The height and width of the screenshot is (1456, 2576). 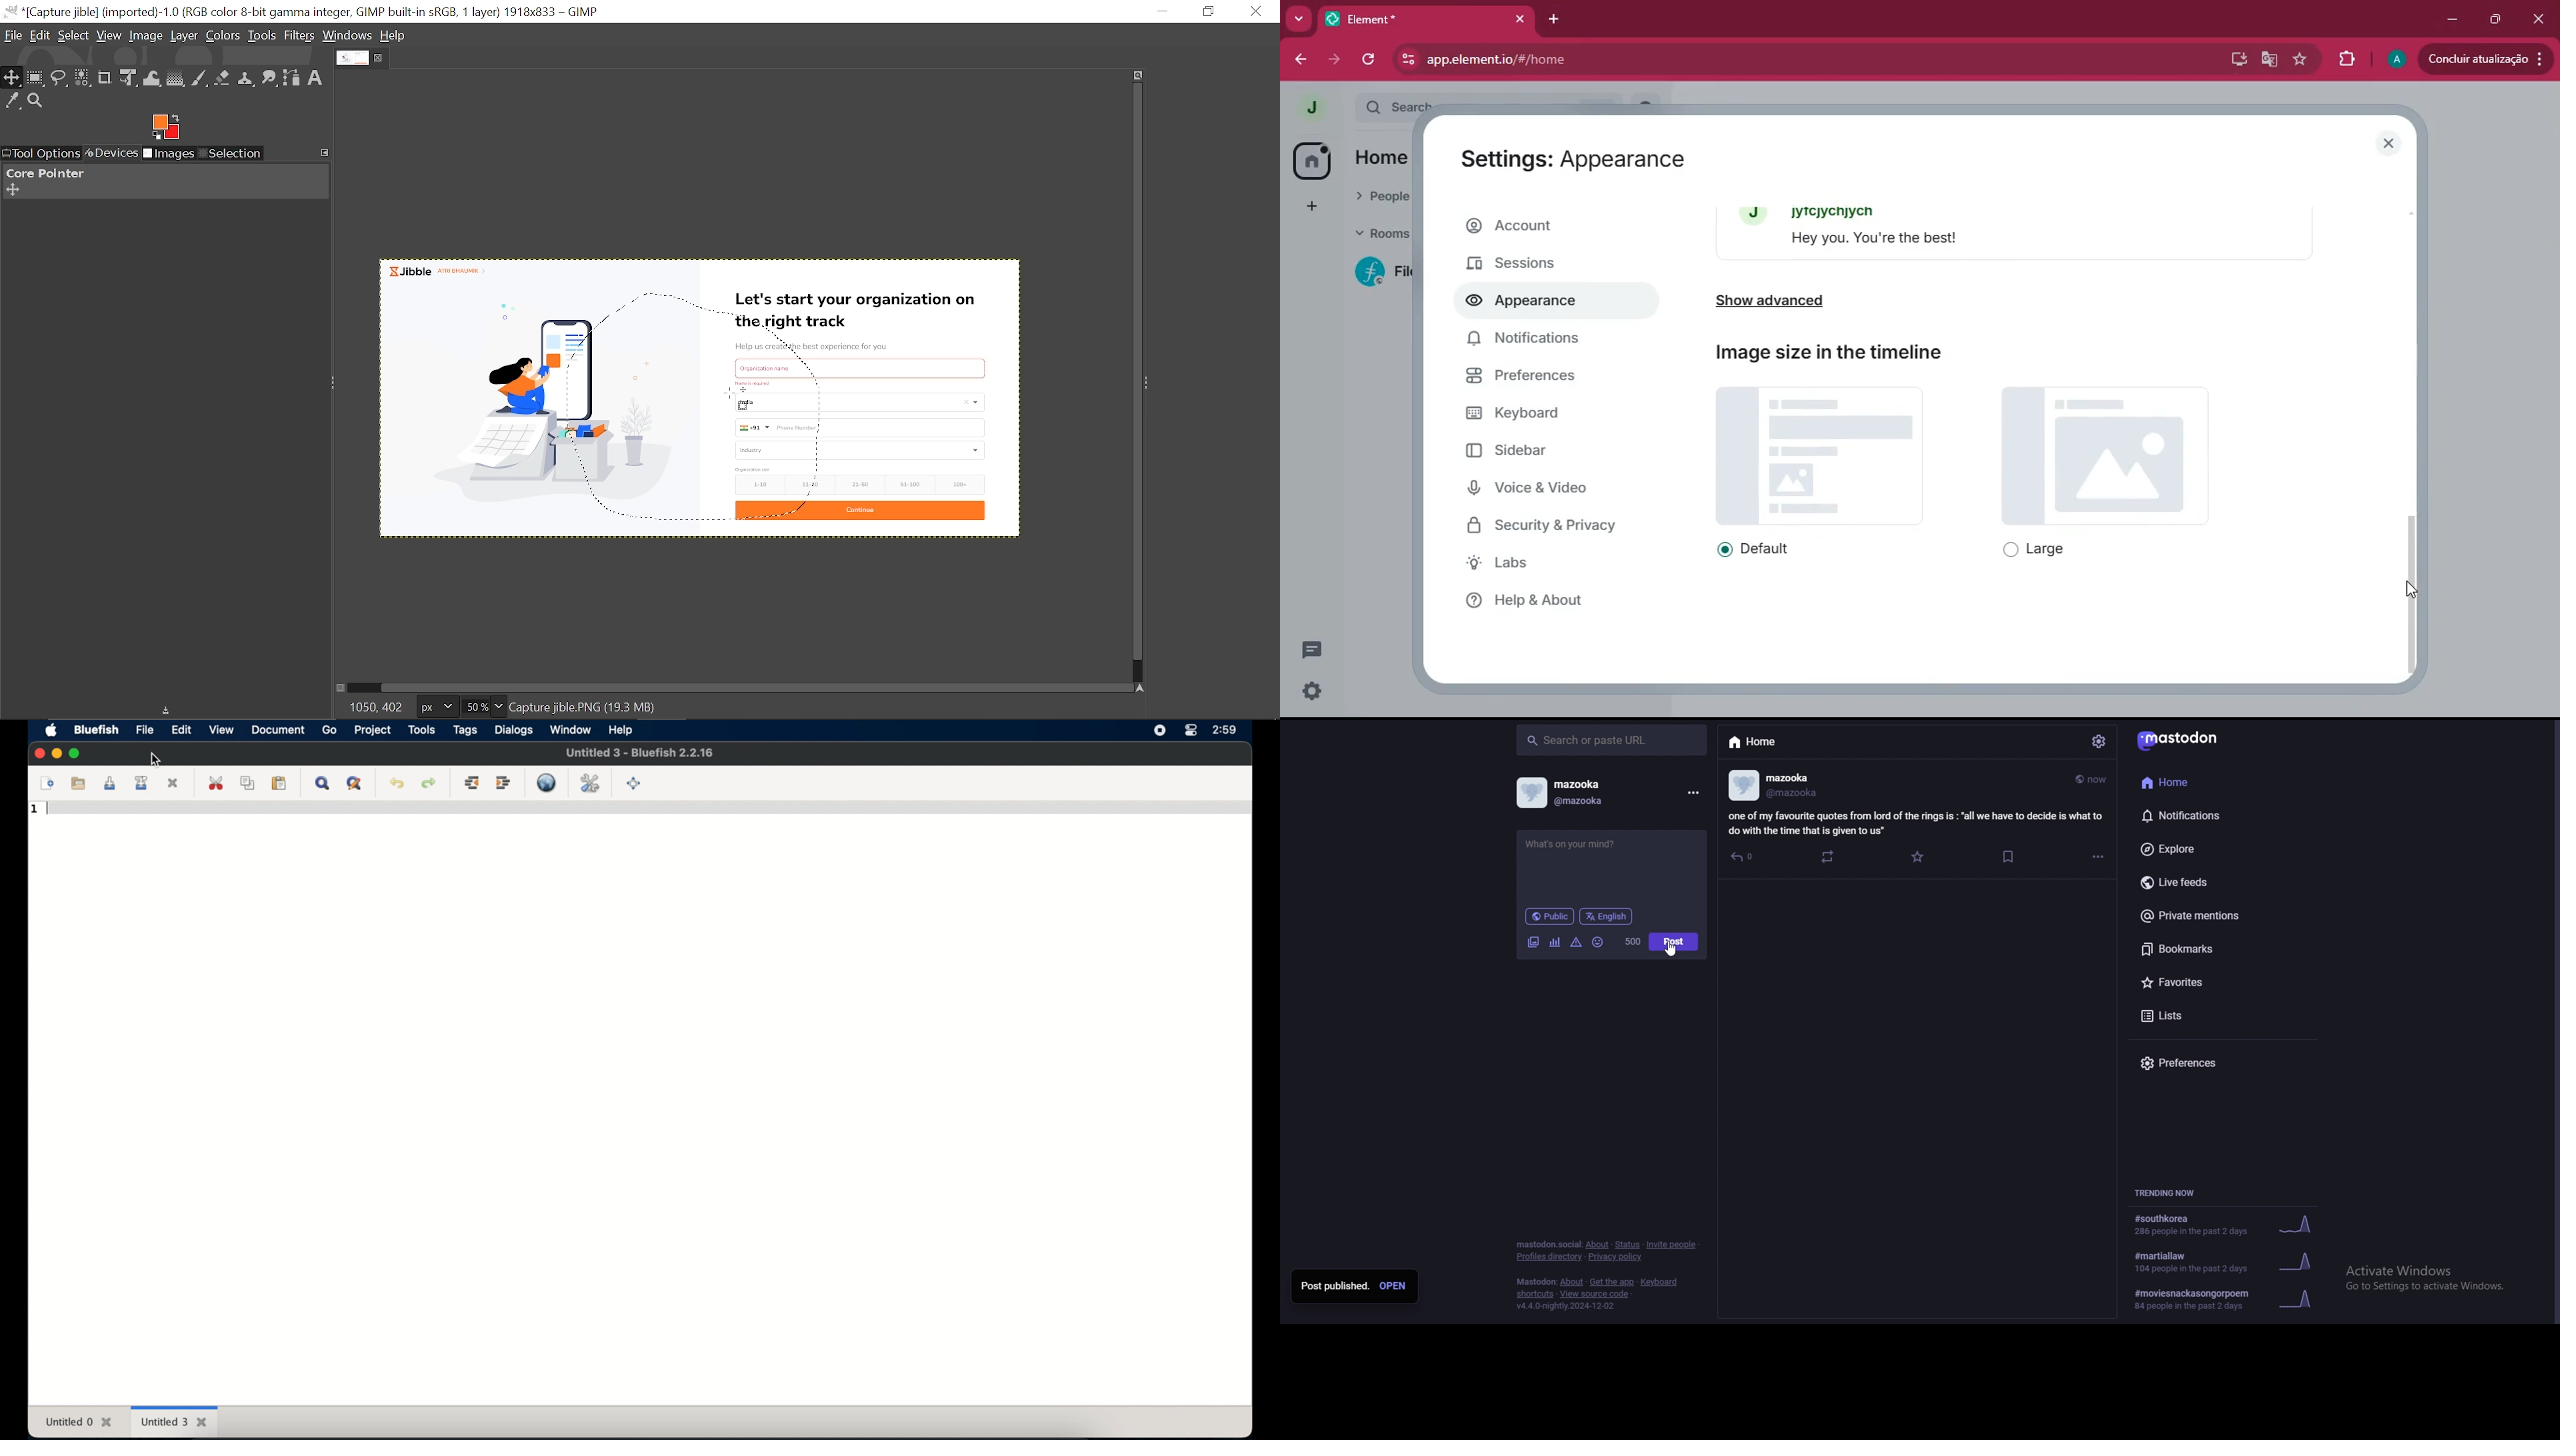 What do you see at coordinates (958, 483) in the screenshot?
I see `100+` at bounding box center [958, 483].